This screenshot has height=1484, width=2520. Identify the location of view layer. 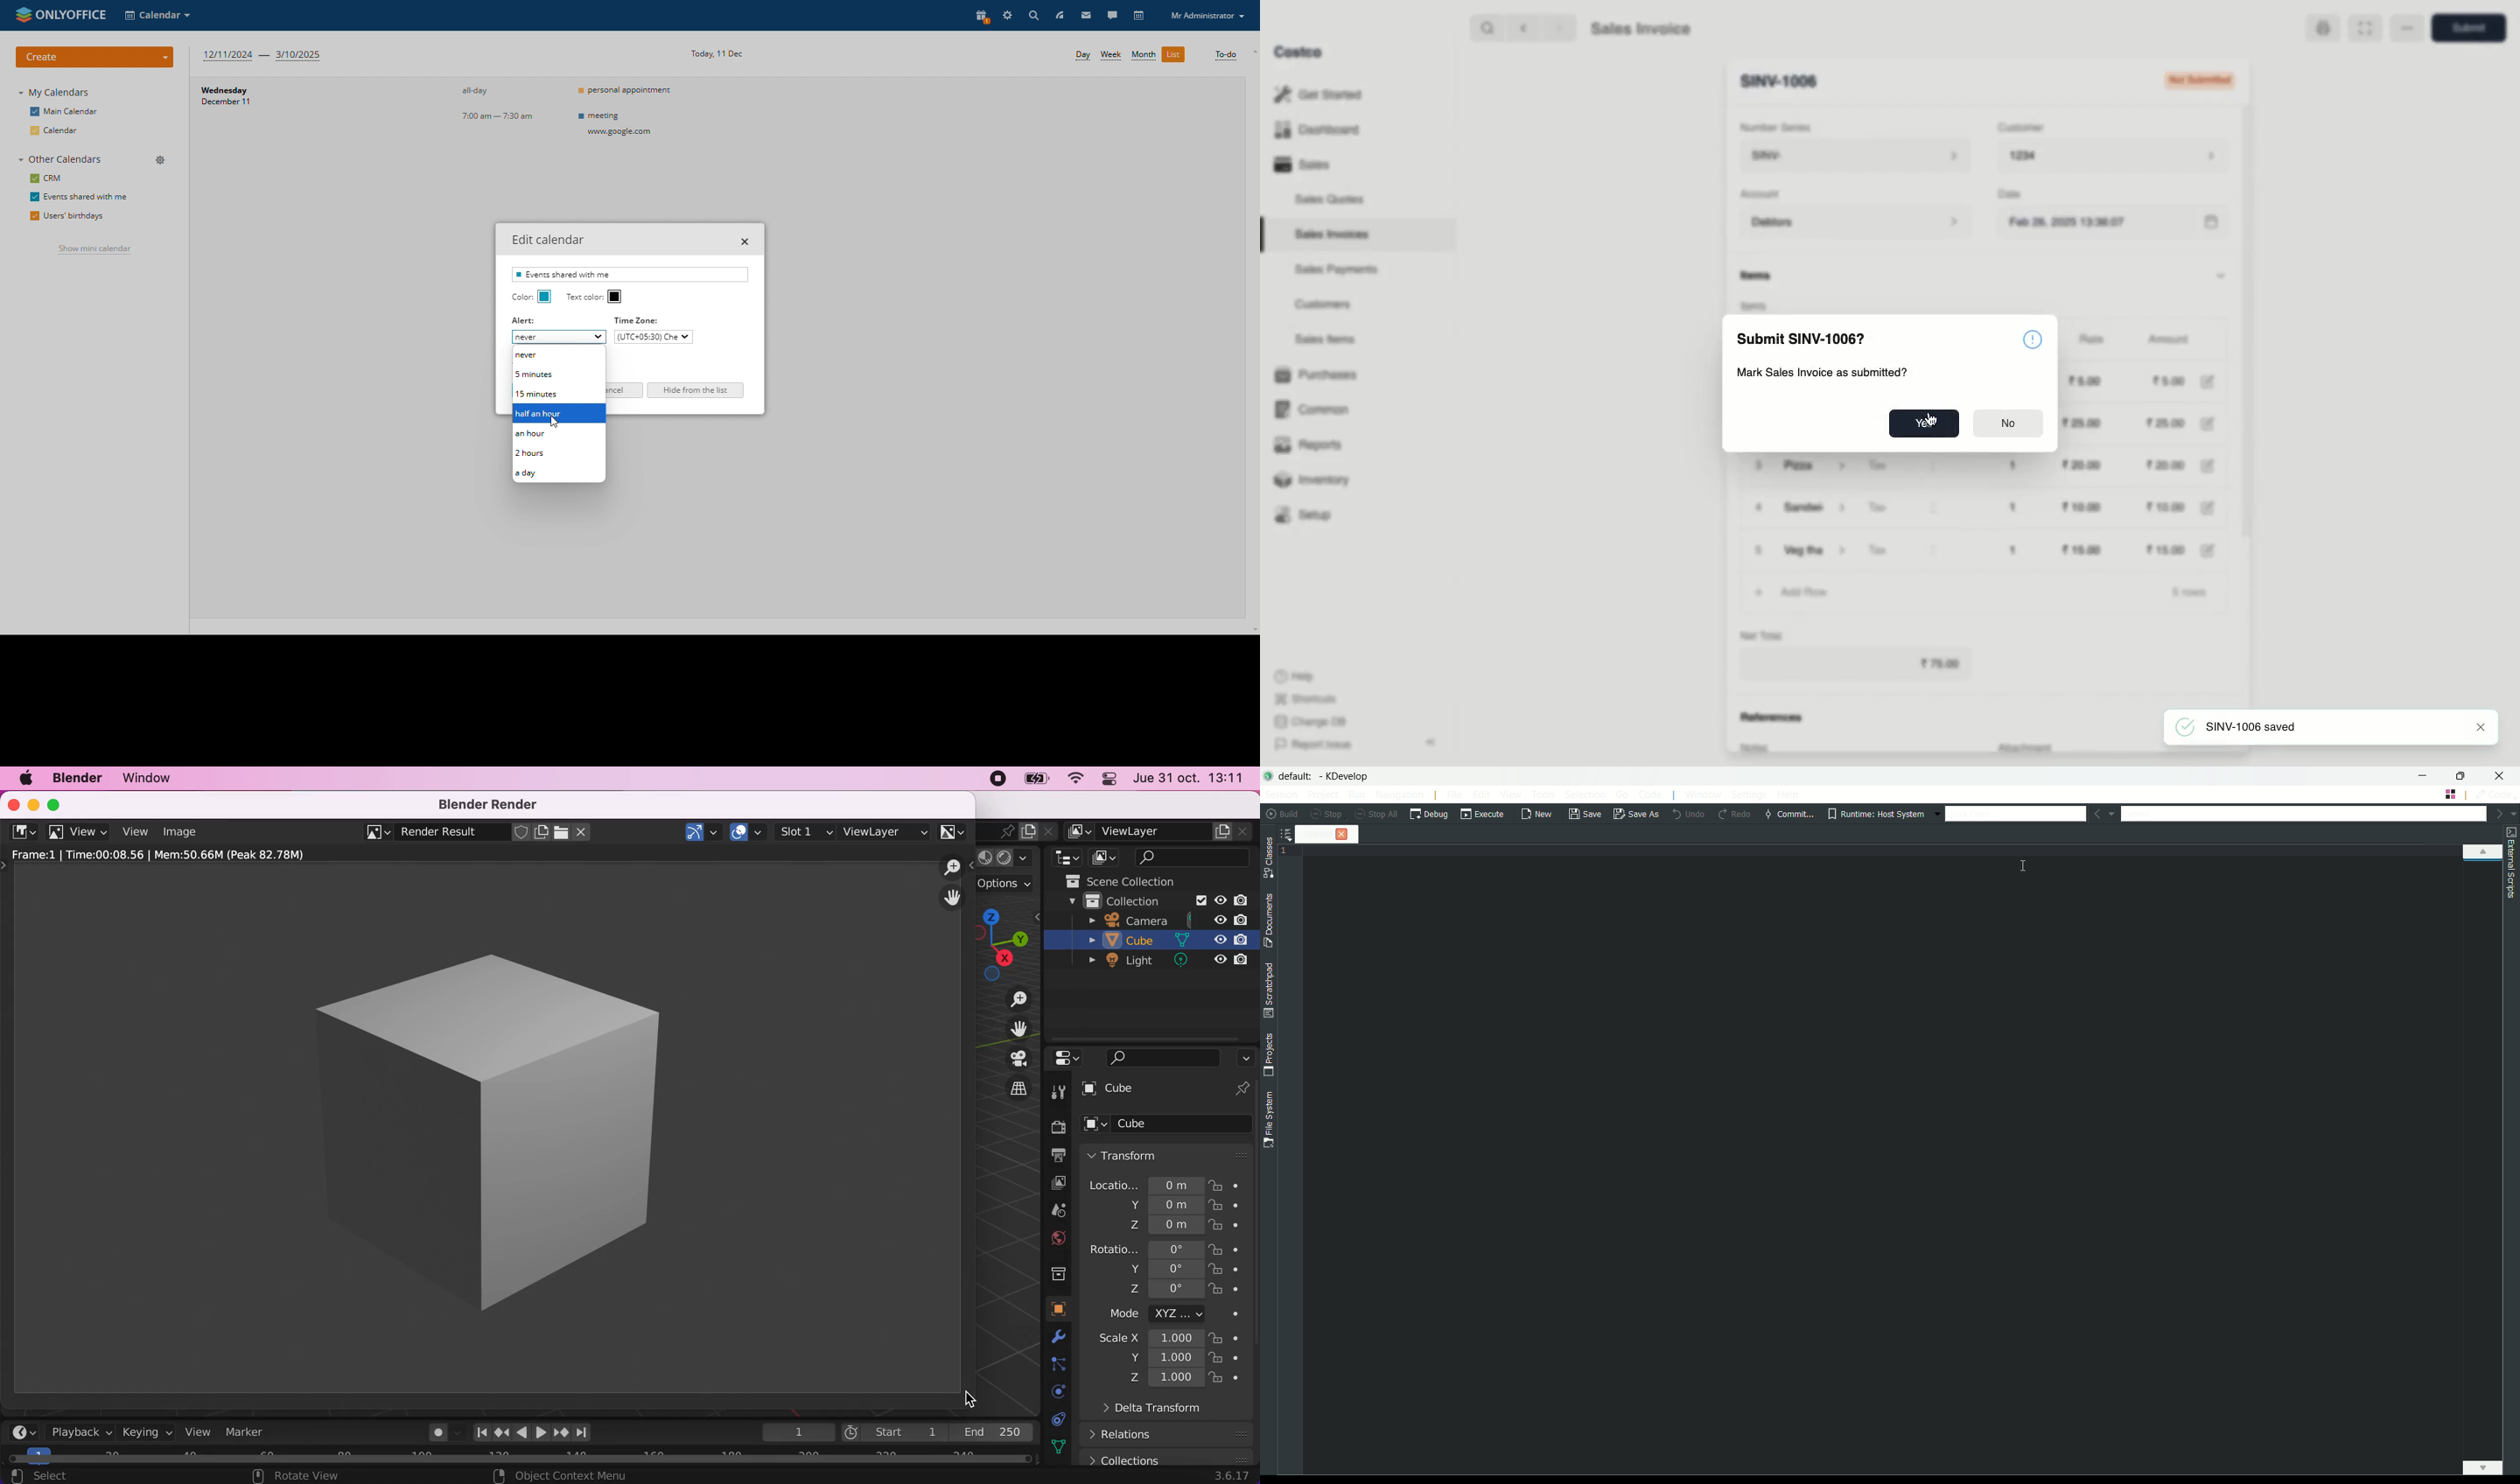
(1055, 1183).